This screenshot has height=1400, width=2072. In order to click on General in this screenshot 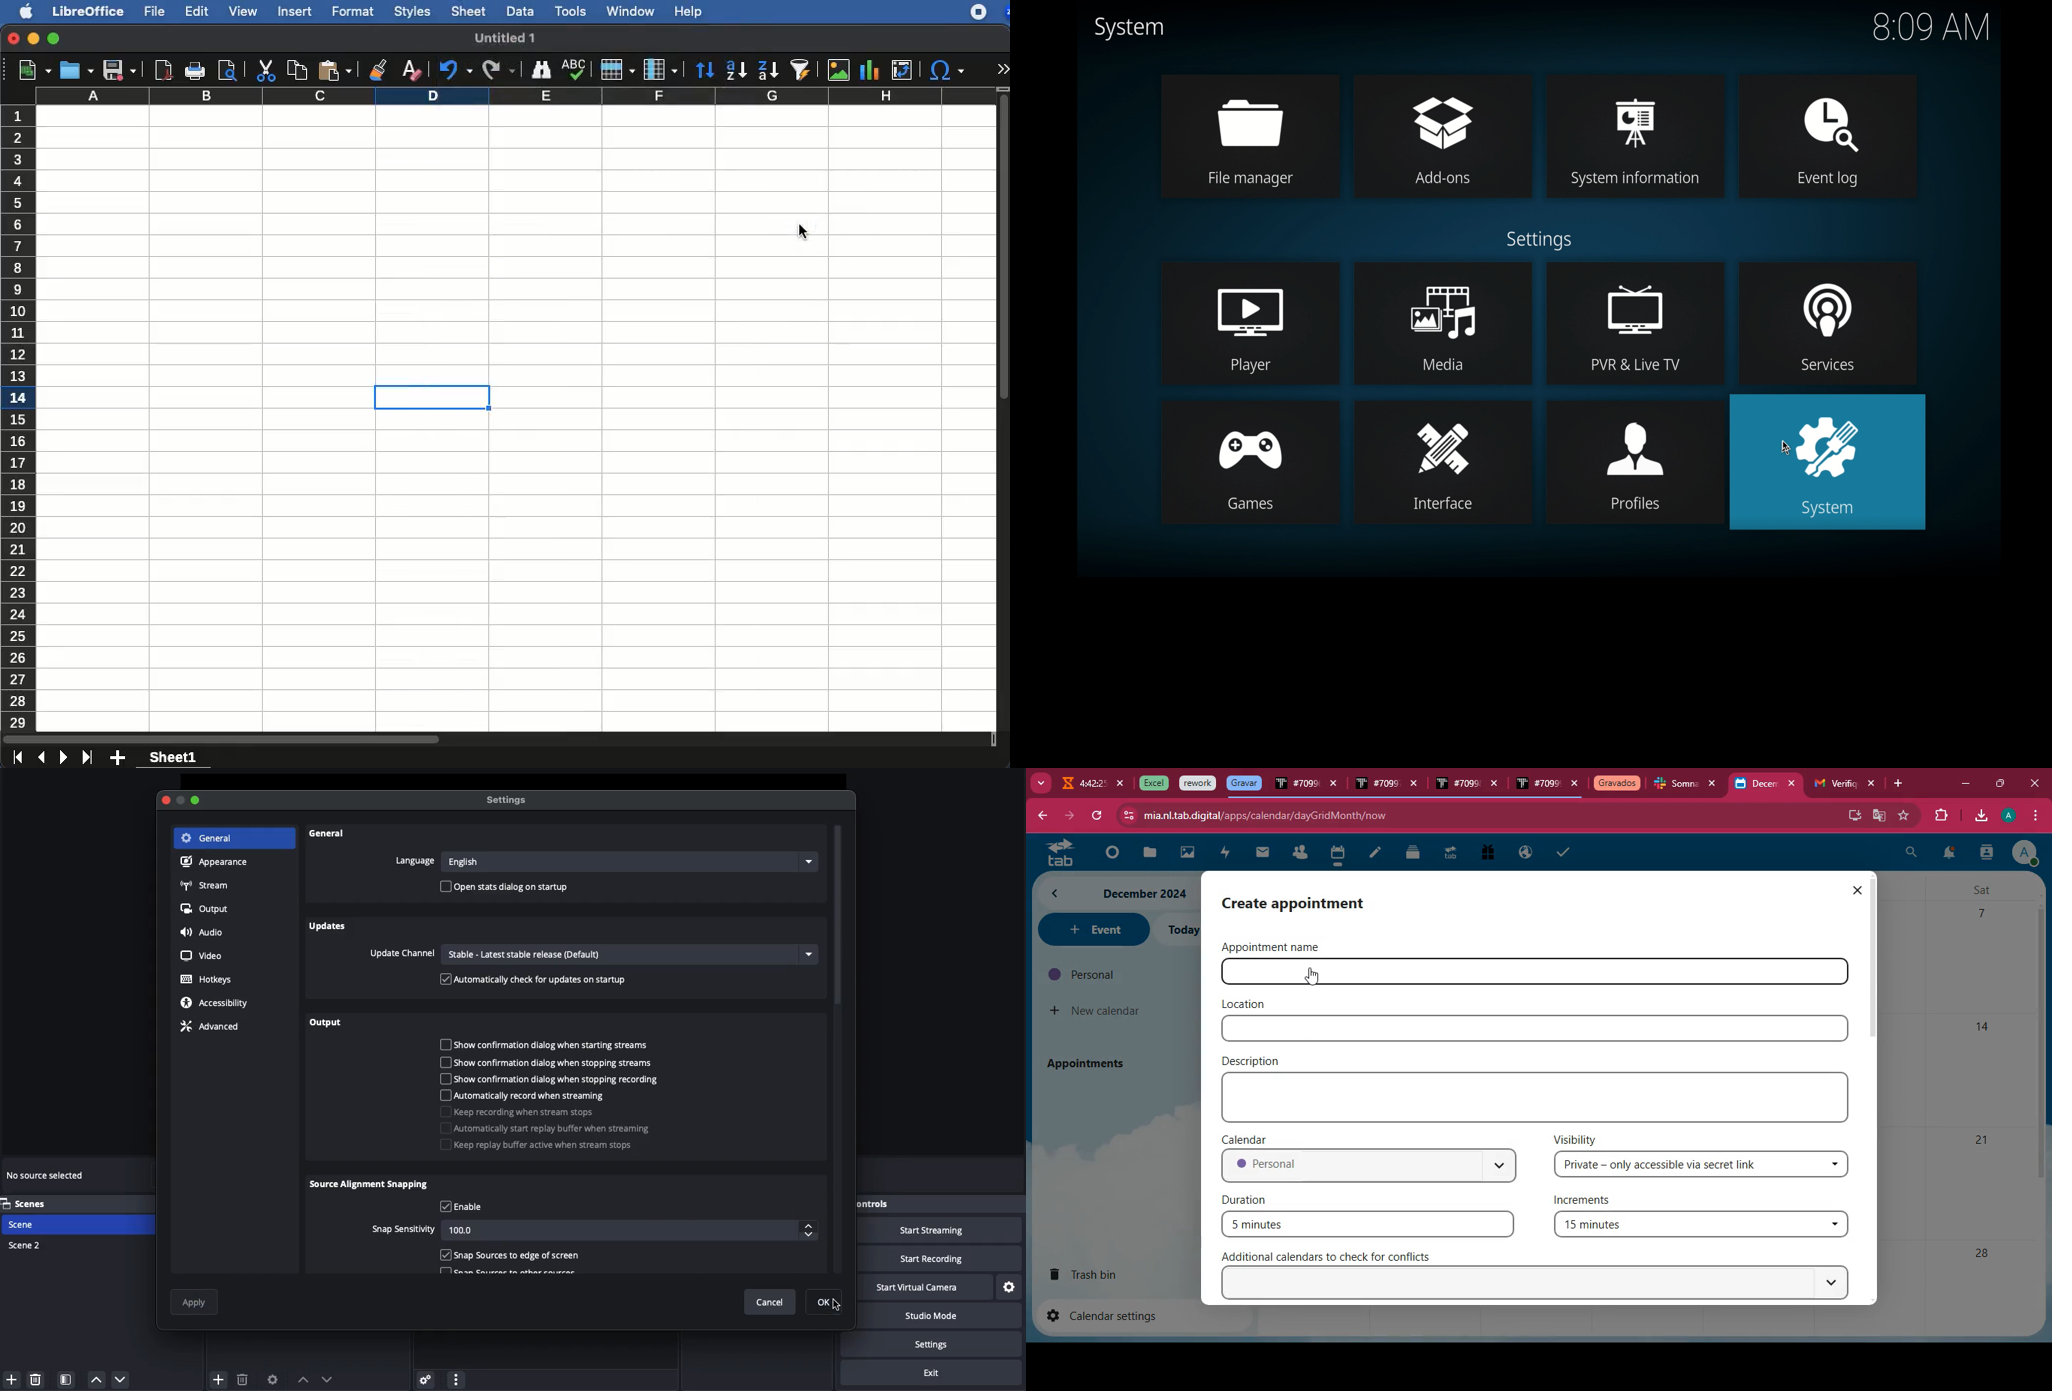, I will do `click(210, 838)`.